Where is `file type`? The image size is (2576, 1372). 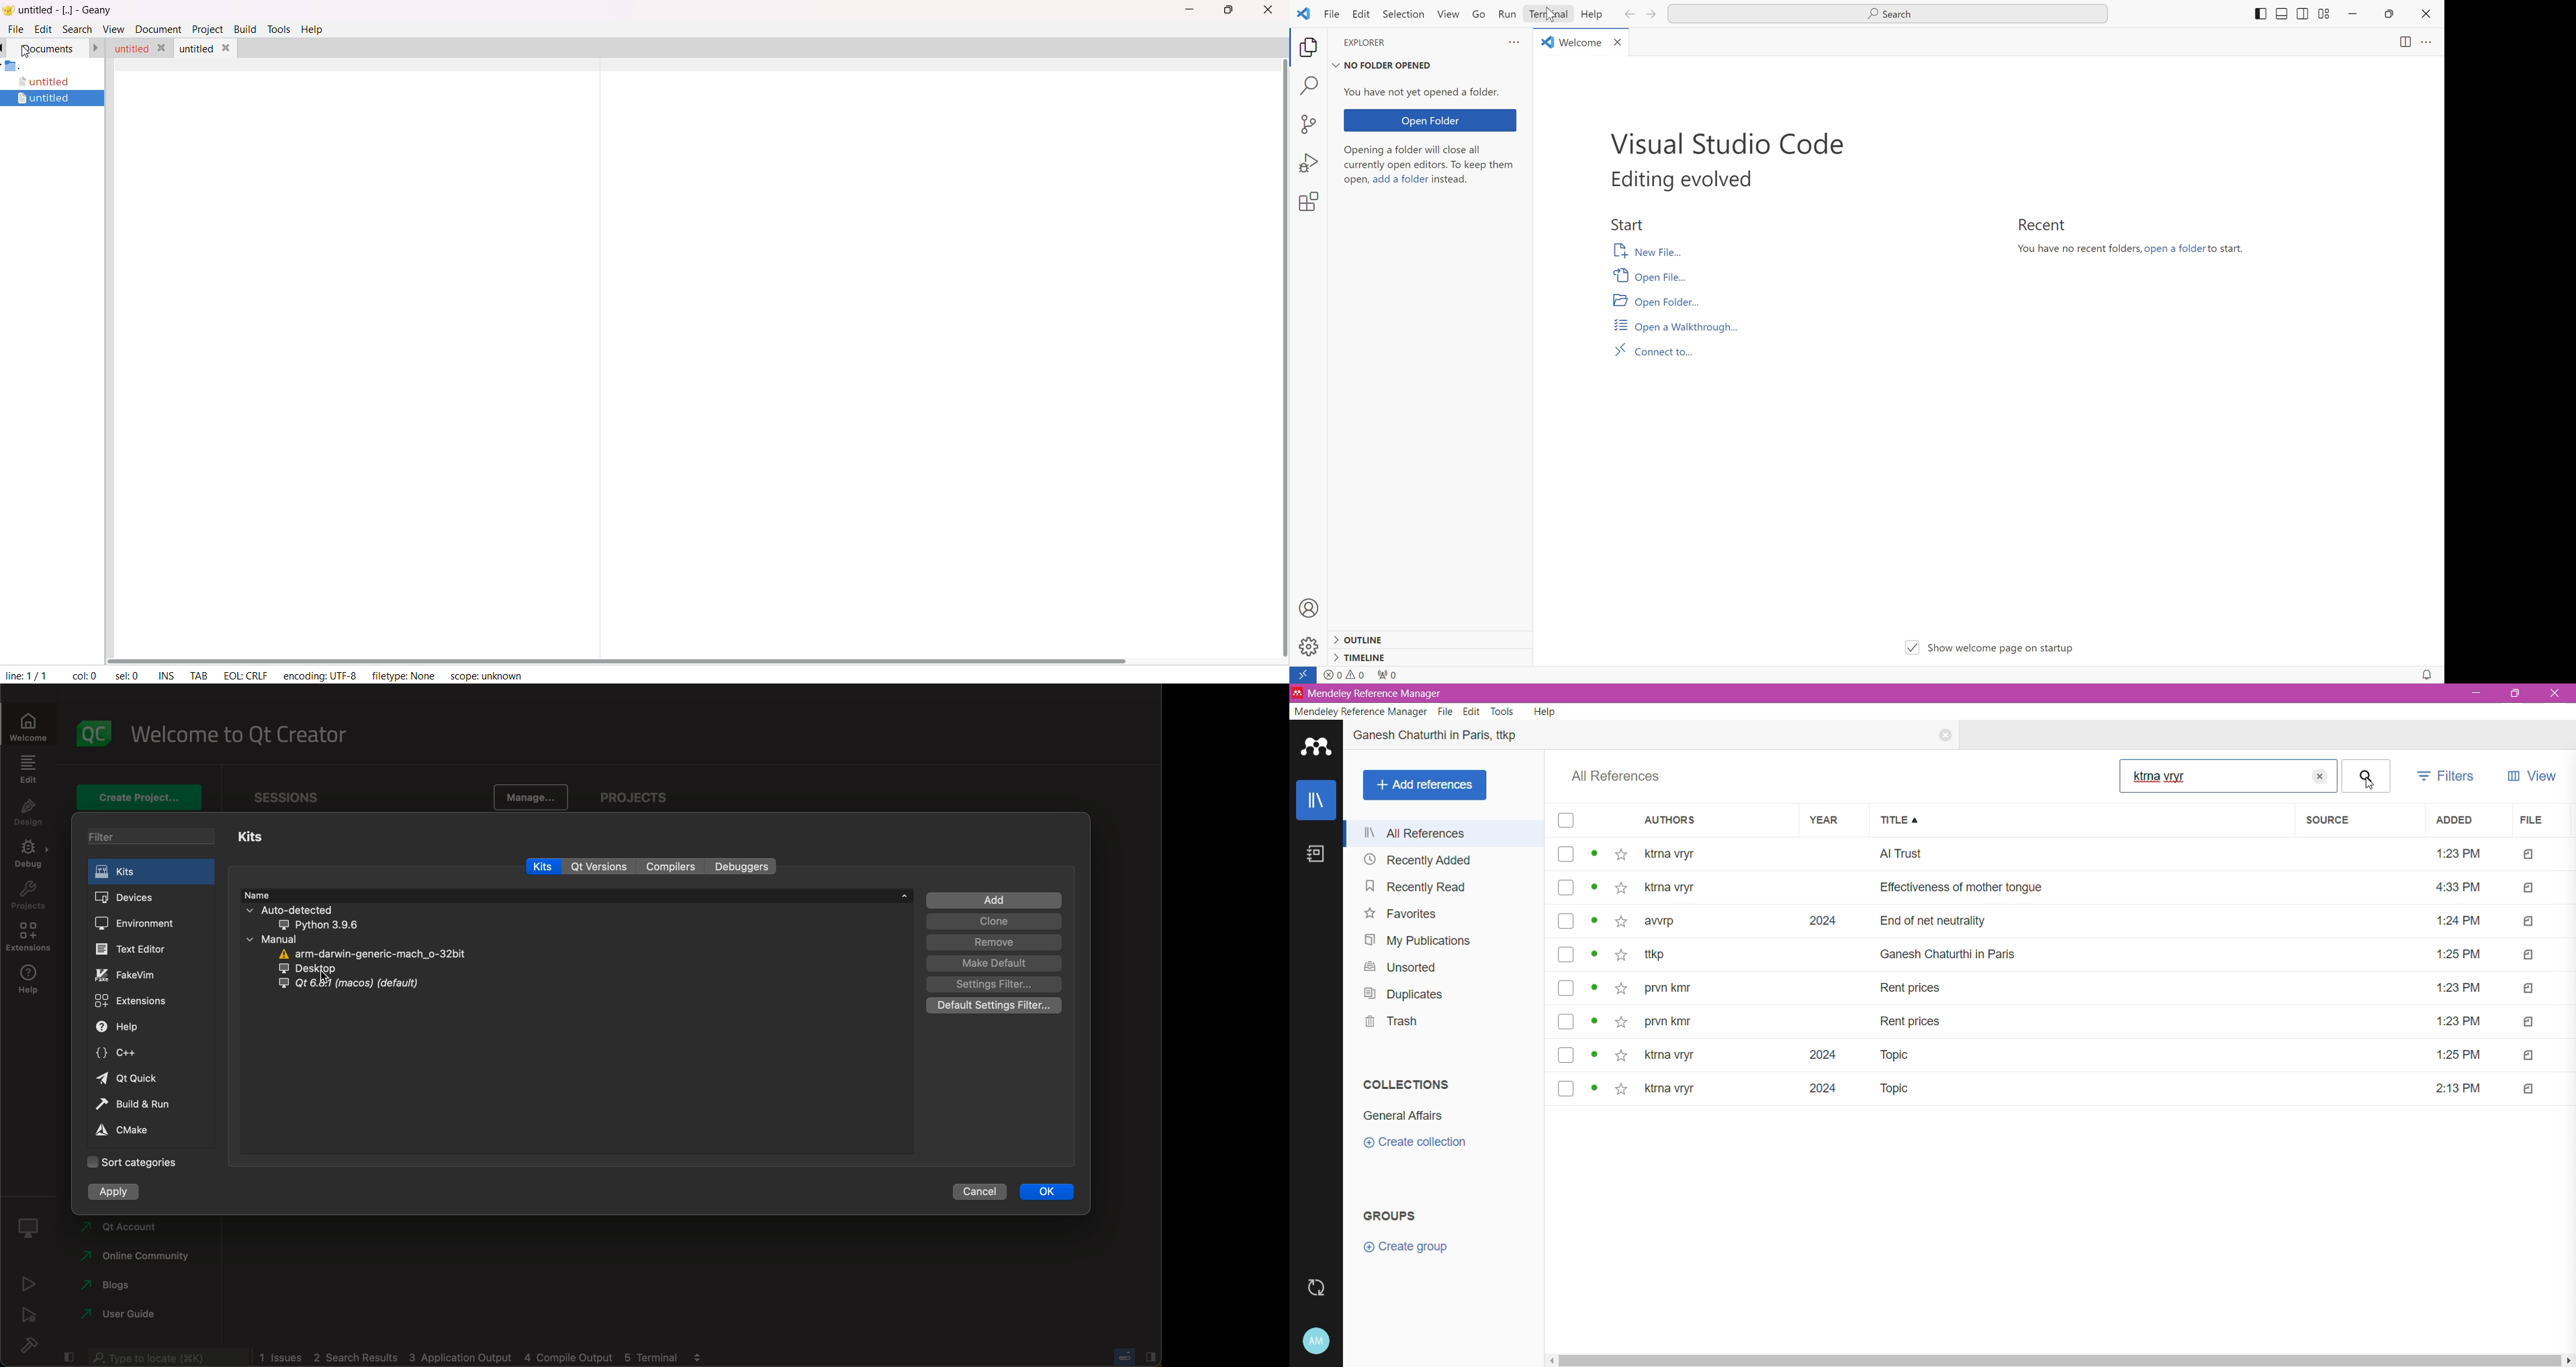 file type is located at coordinates (2531, 1088).